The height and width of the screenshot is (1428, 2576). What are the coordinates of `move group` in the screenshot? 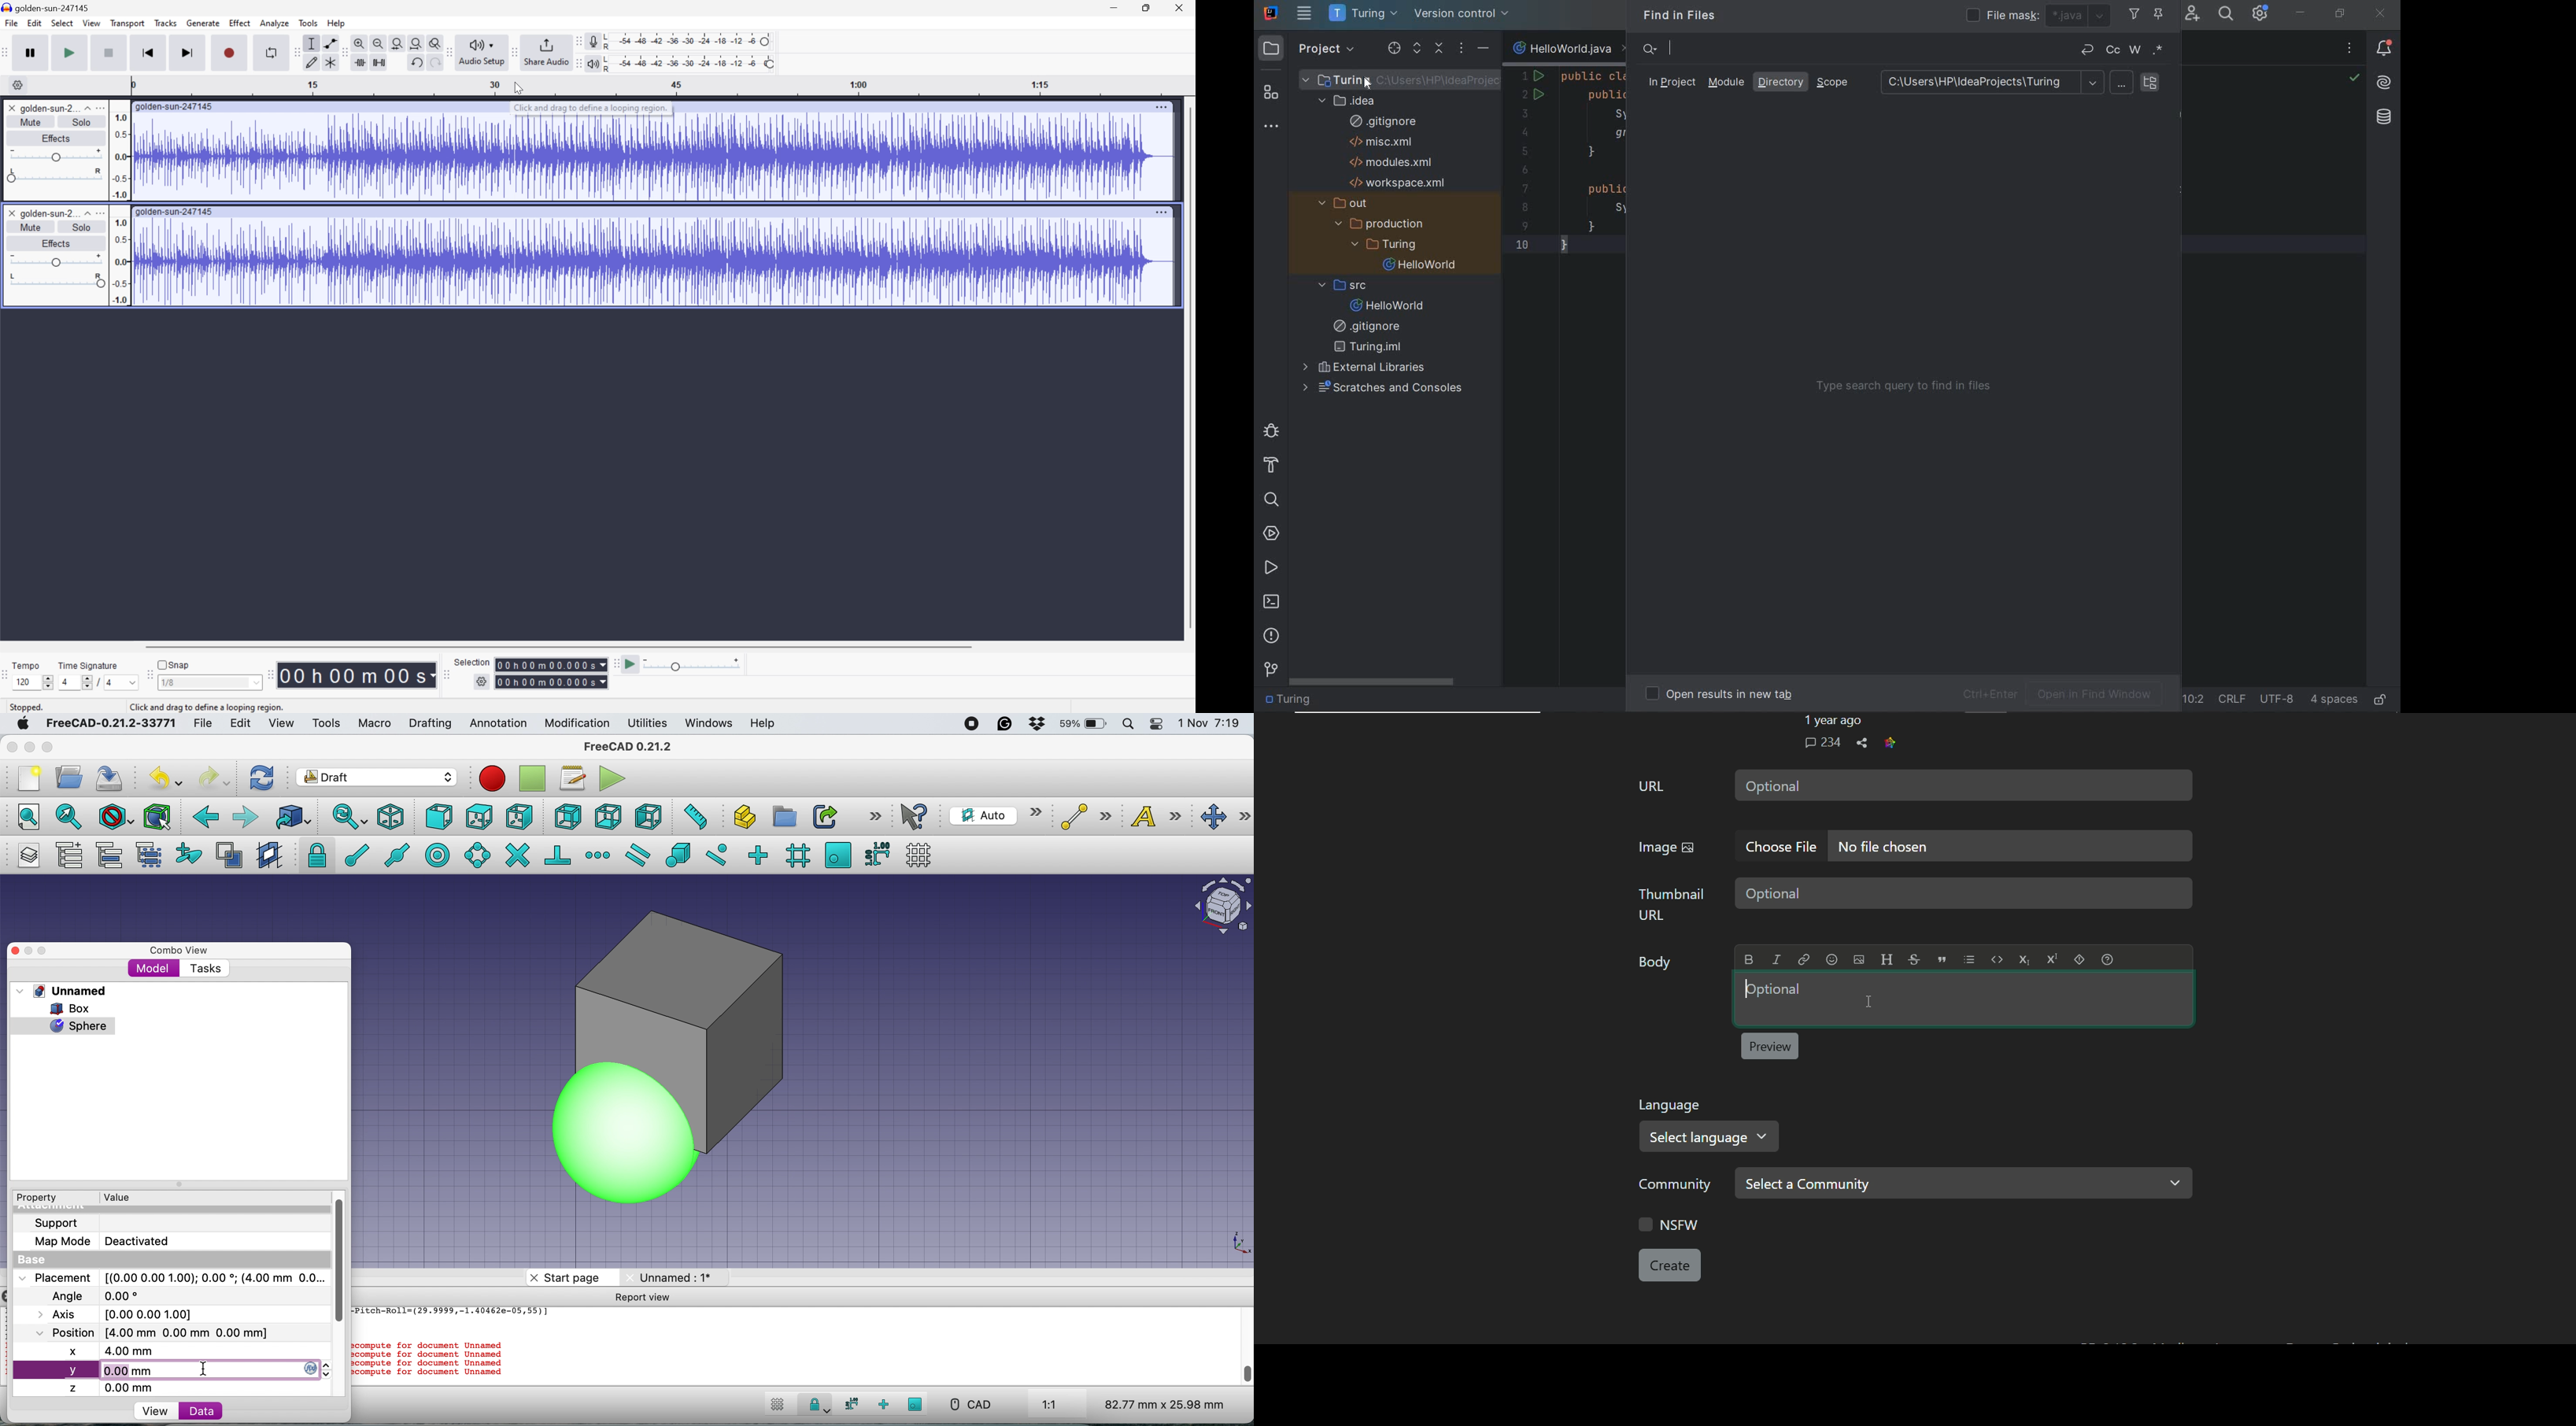 It's located at (112, 855).